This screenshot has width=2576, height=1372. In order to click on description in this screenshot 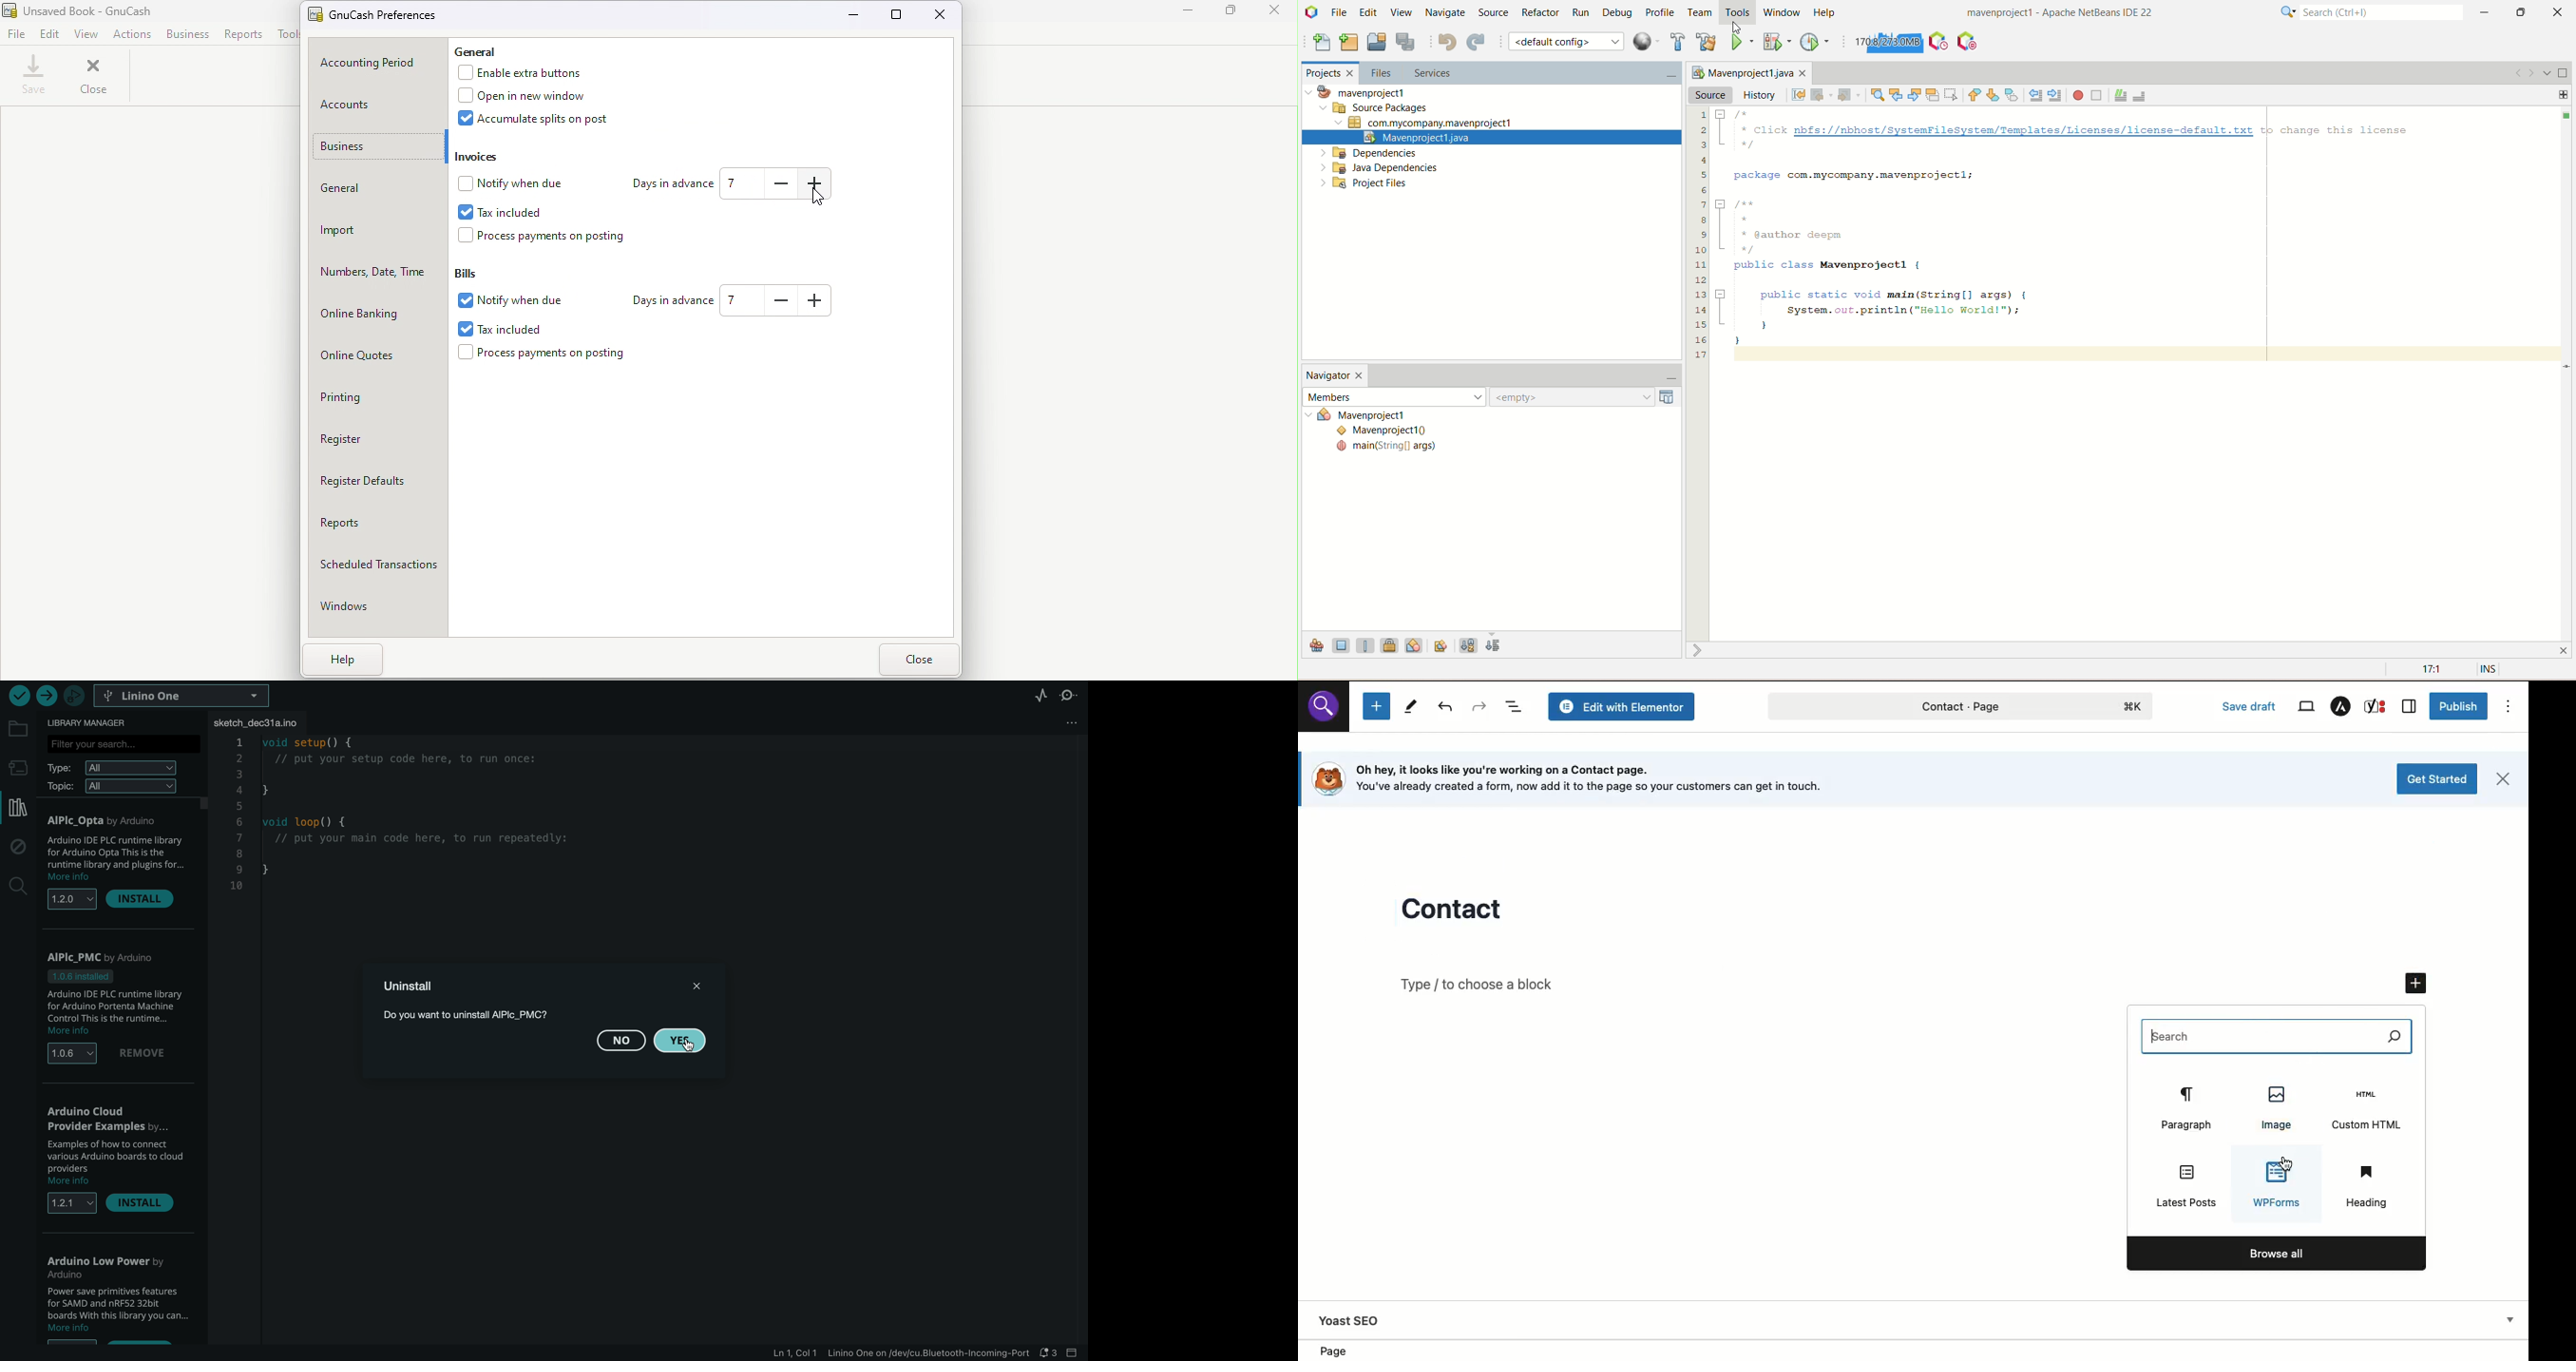, I will do `click(113, 1012)`.